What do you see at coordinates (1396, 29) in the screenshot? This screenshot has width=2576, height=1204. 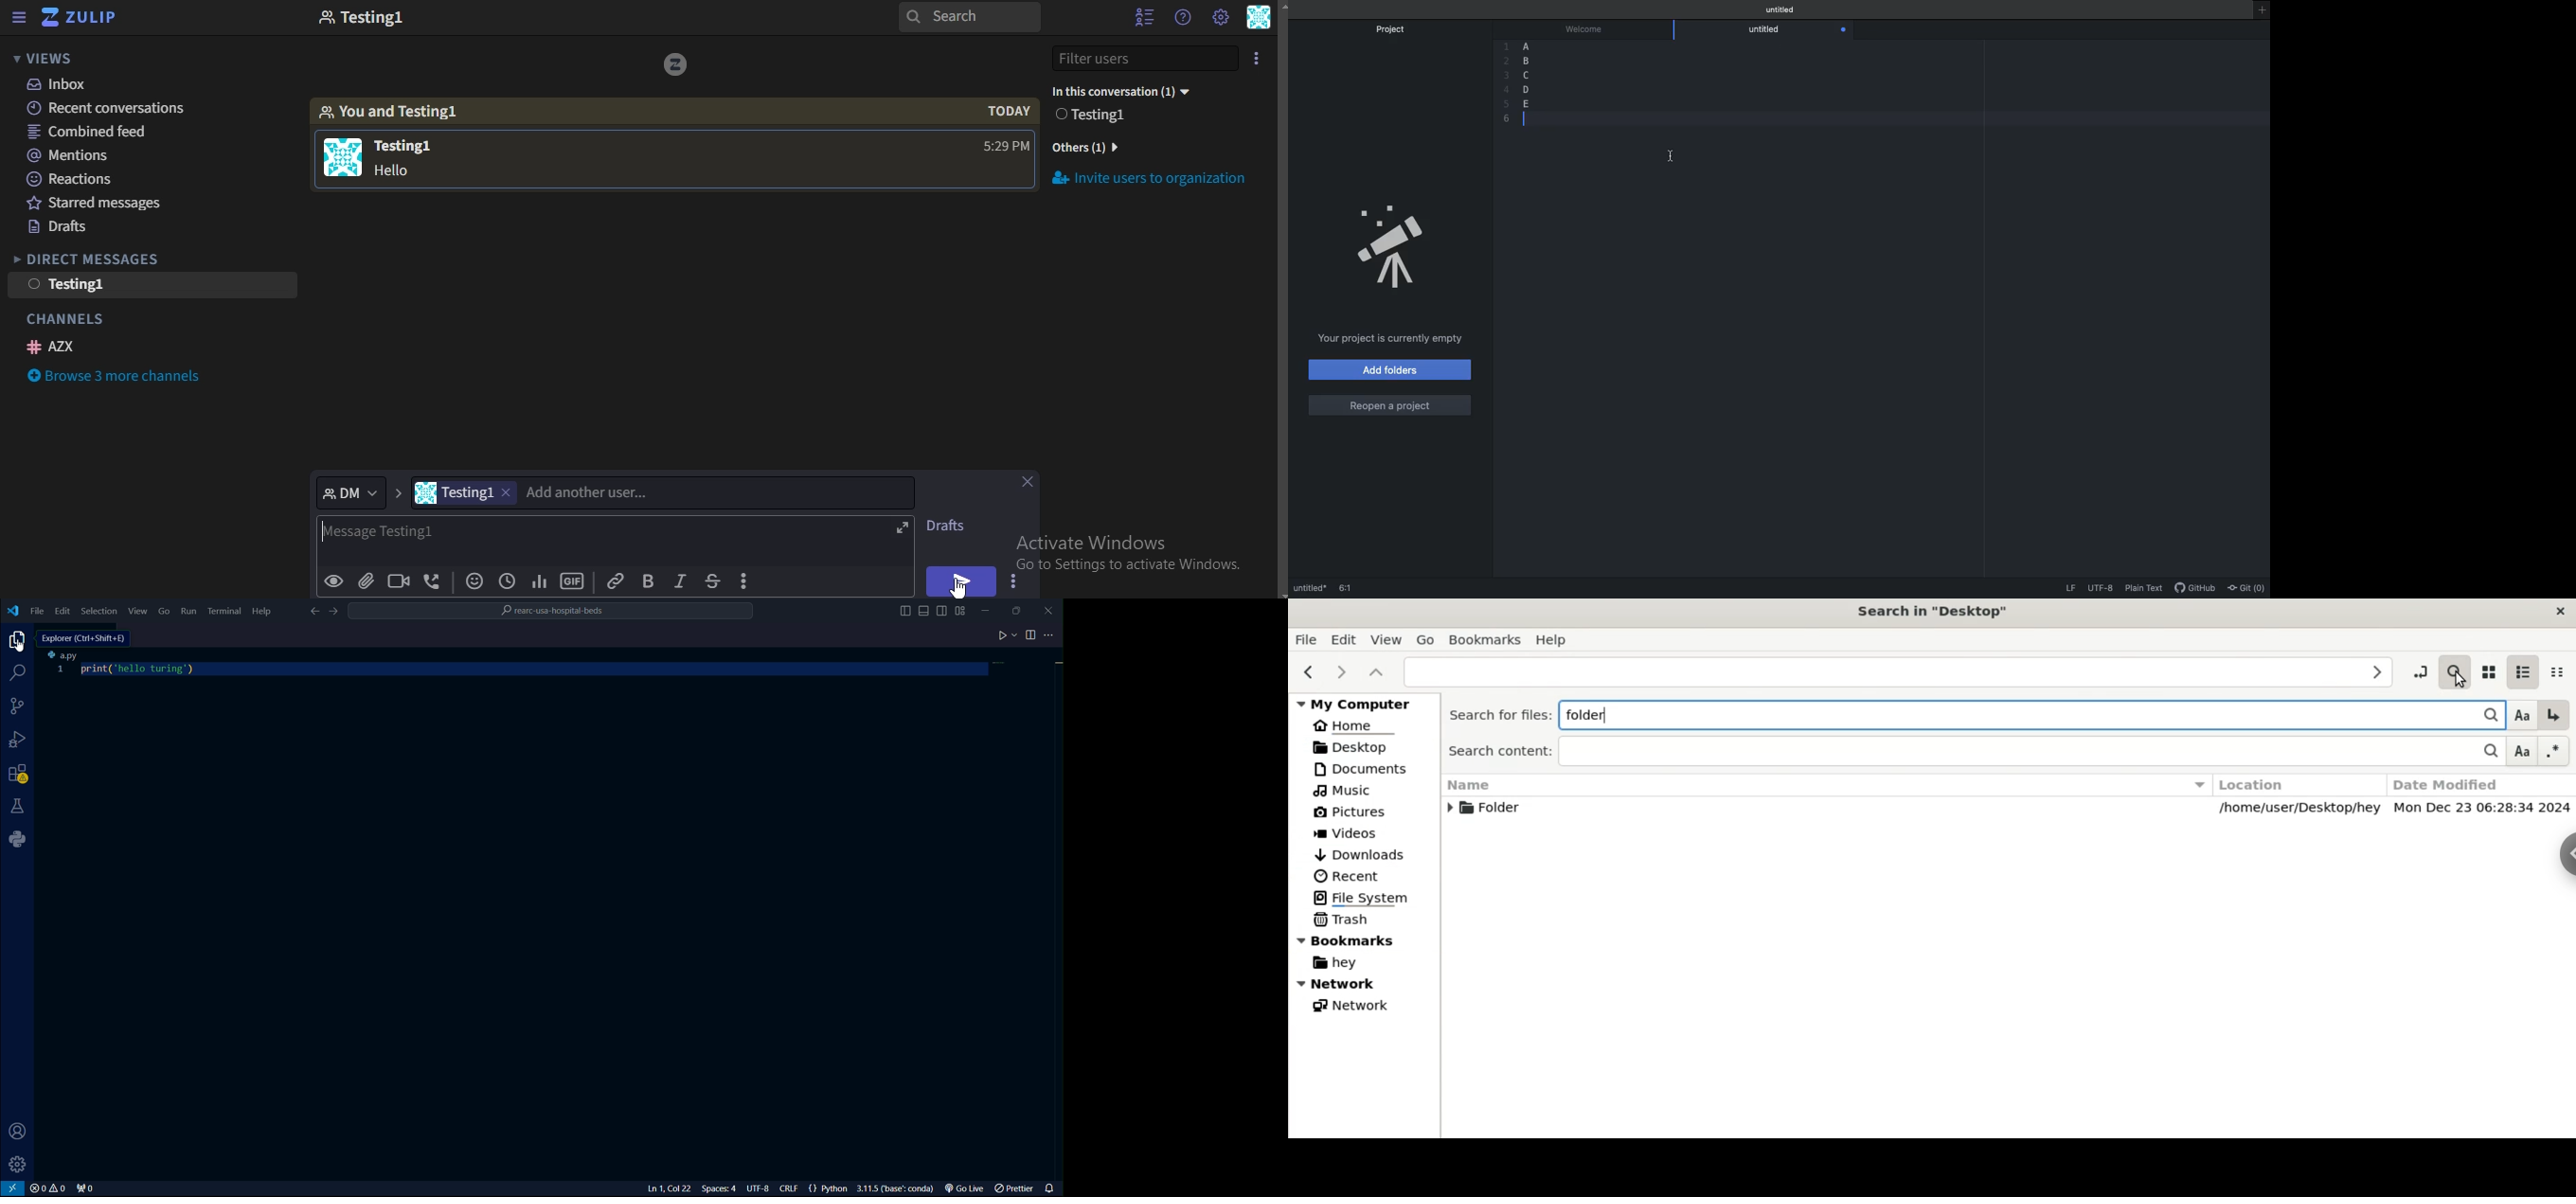 I see `Project` at bounding box center [1396, 29].